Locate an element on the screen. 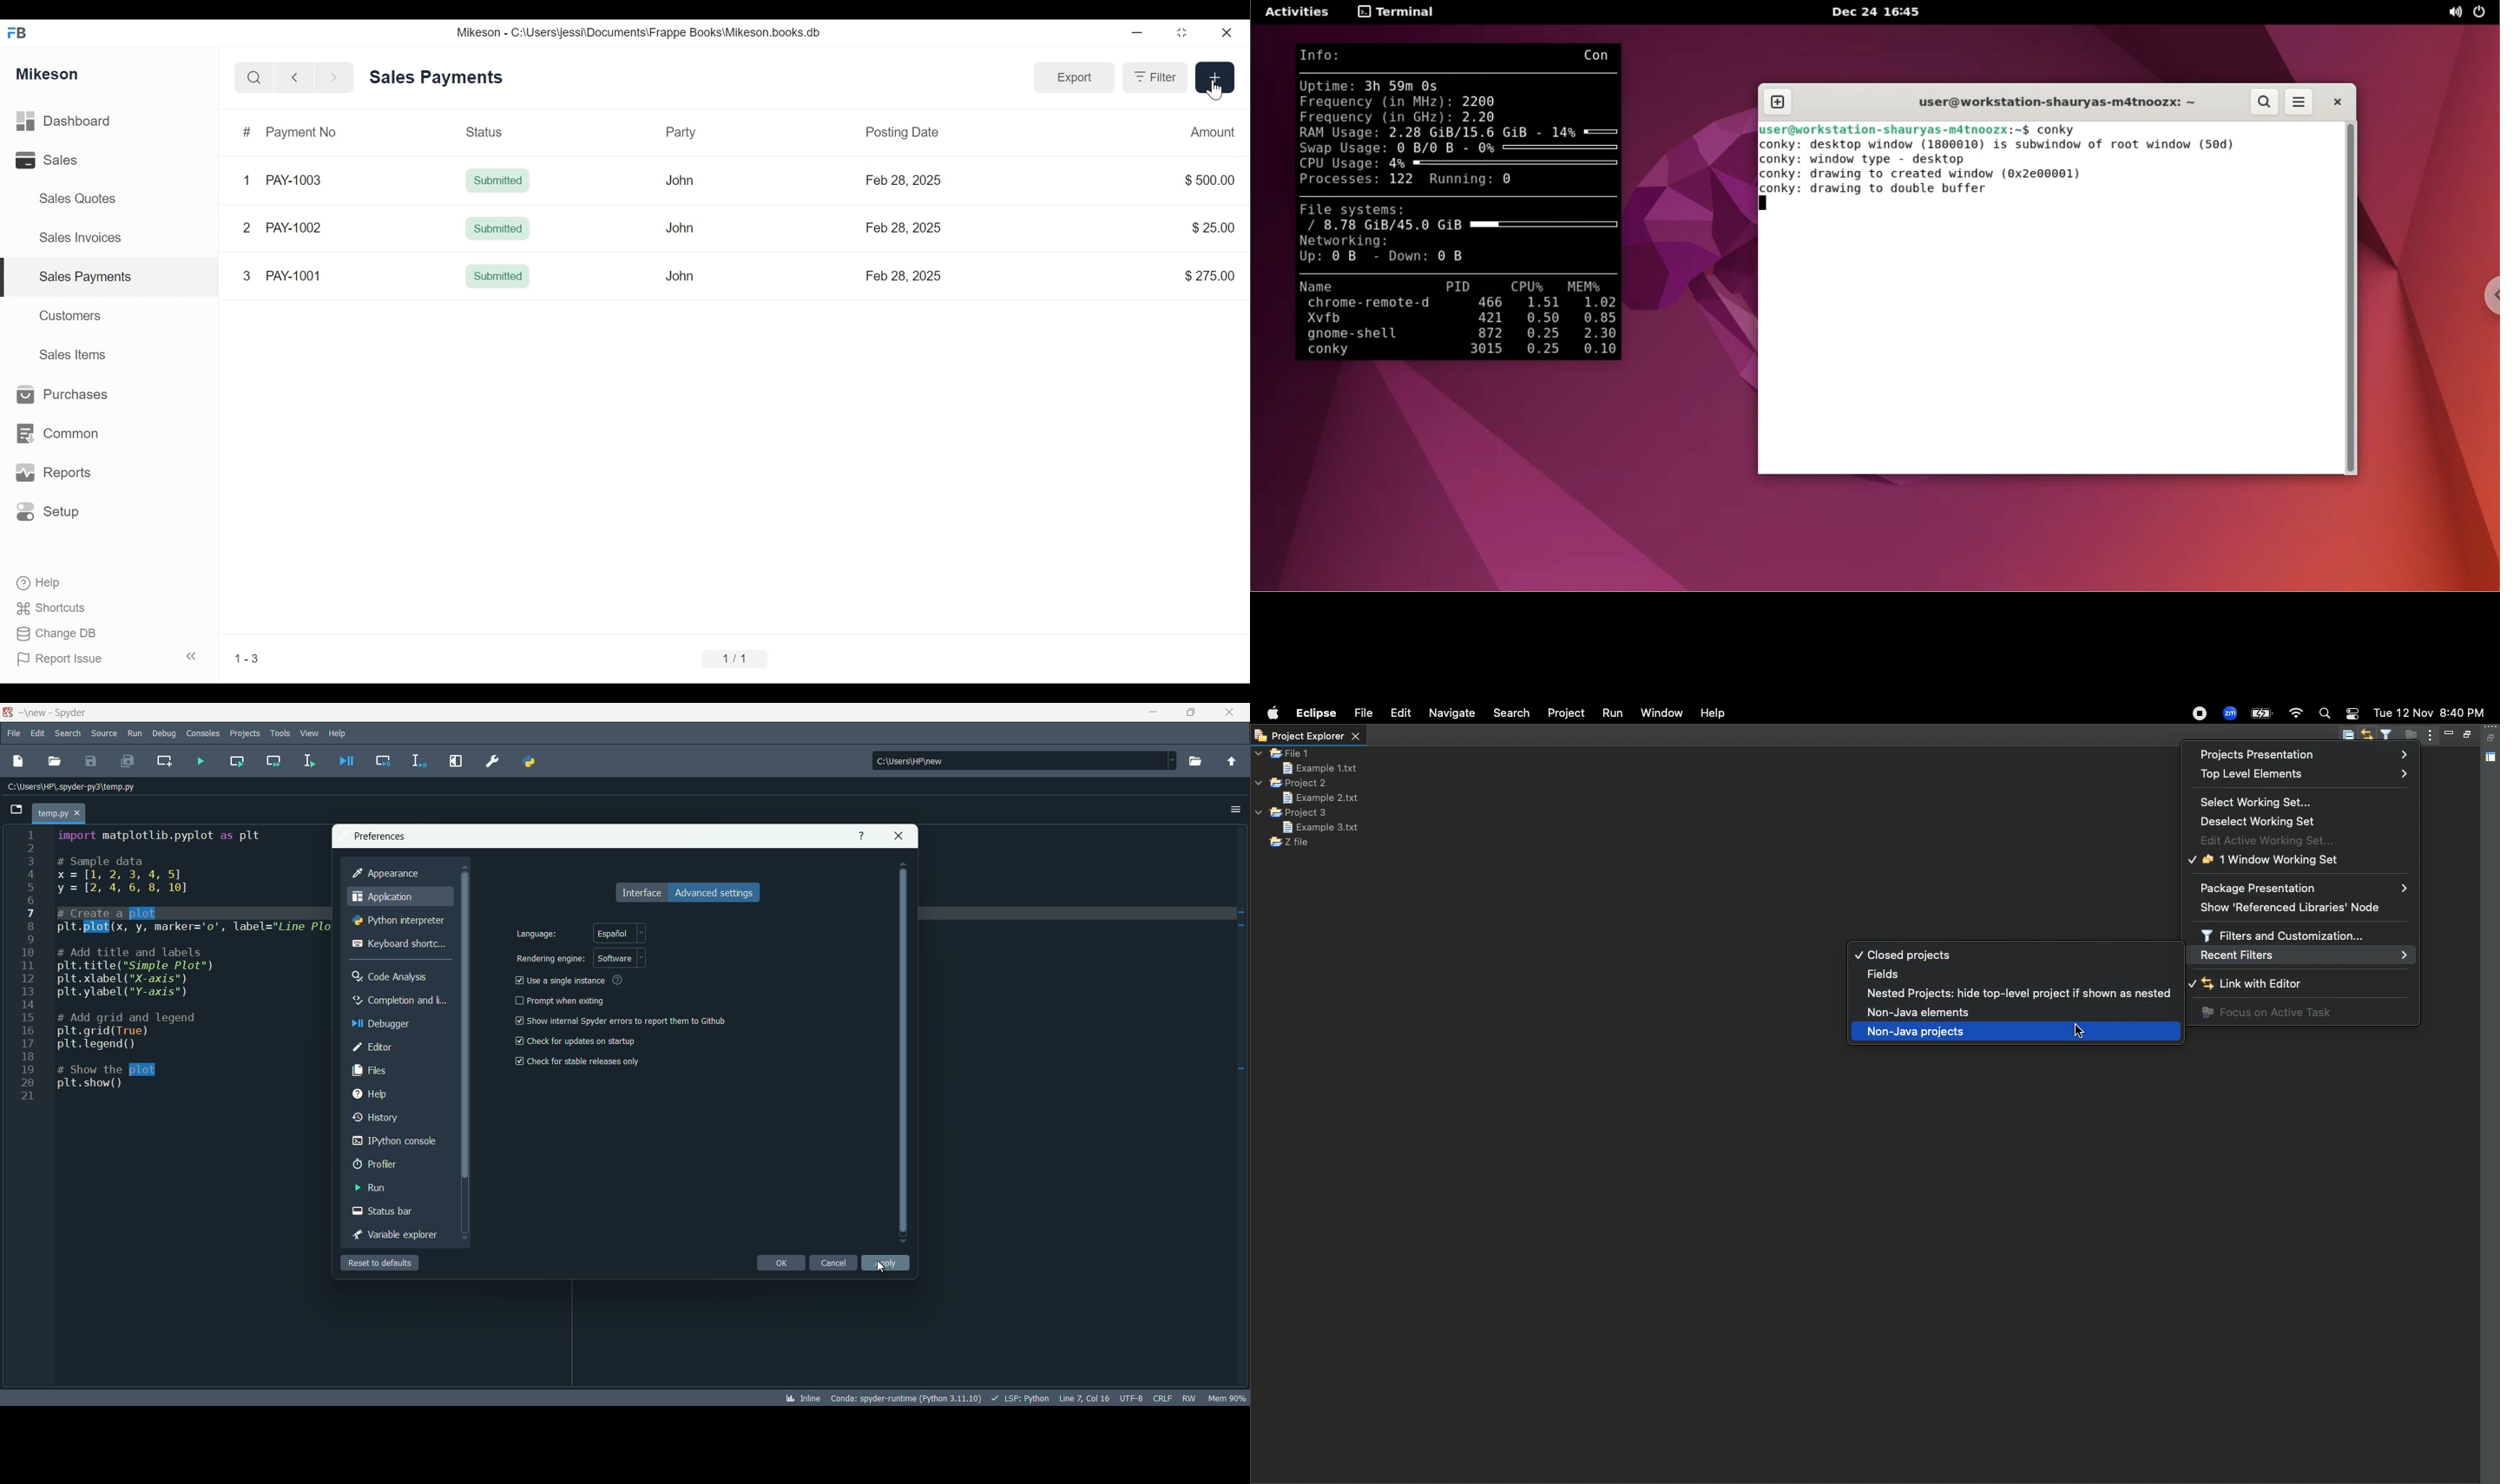  code analysis is located at coordinates (391, 978).